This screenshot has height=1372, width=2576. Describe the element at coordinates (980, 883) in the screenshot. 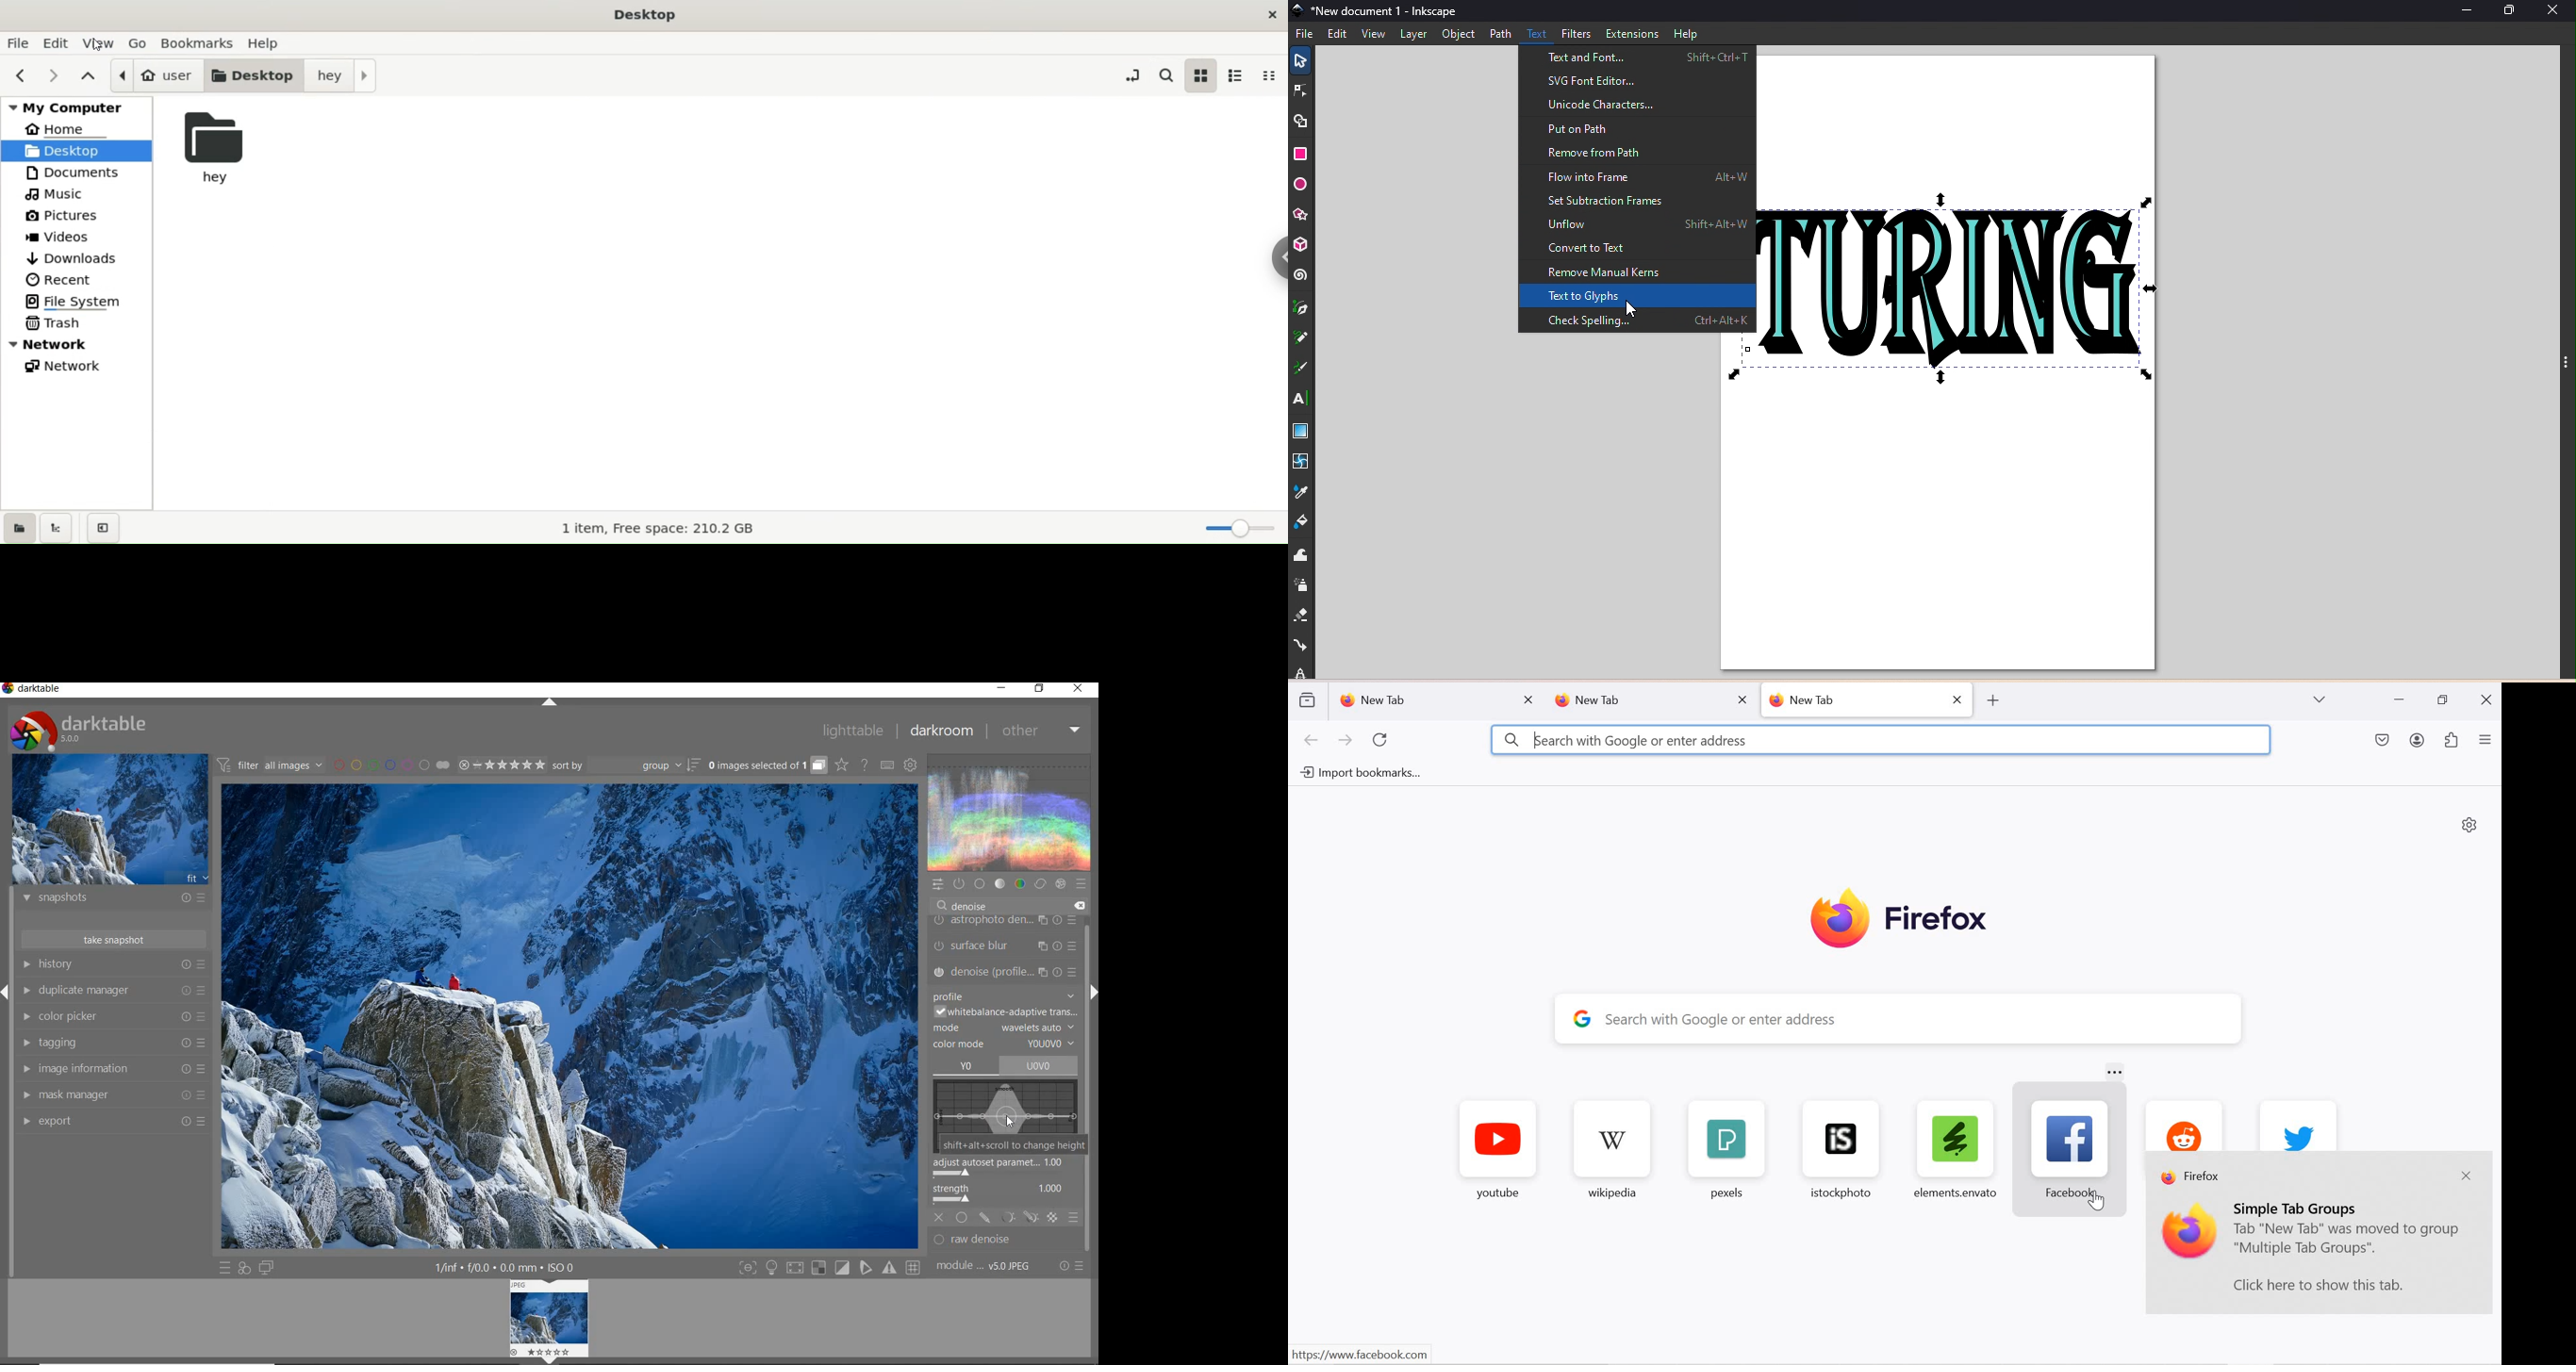

I see `base` at that location.